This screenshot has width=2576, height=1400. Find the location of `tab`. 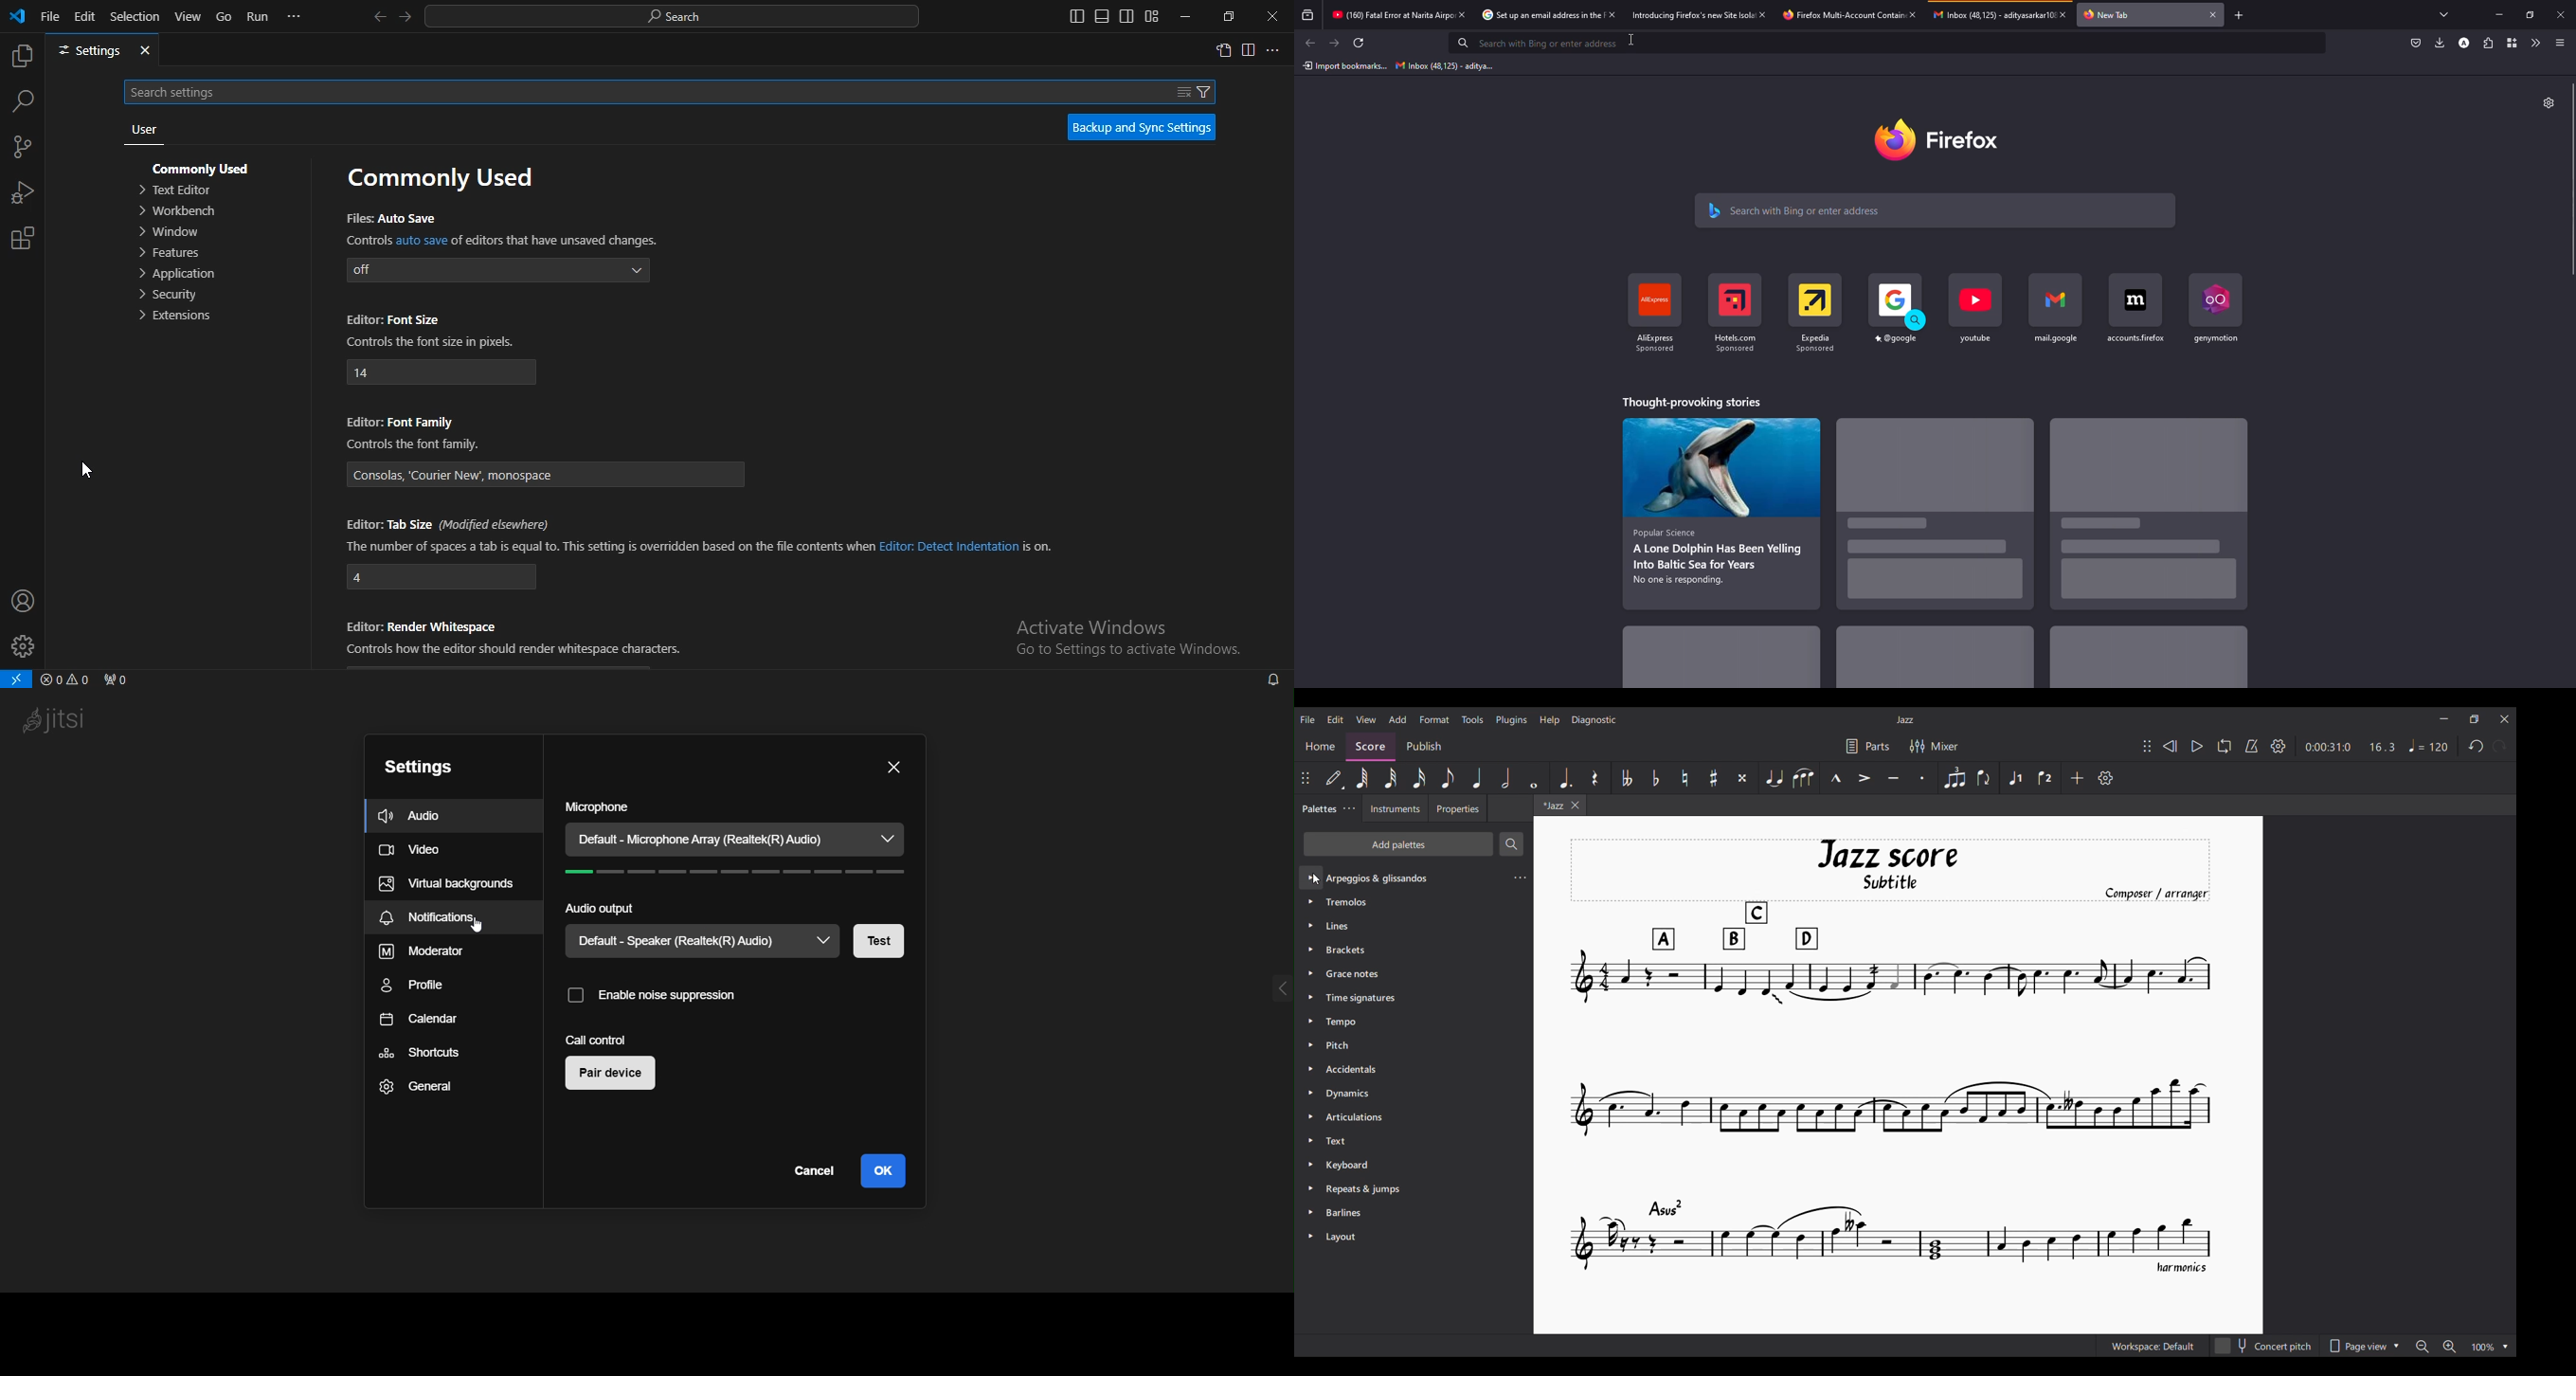

tab is located at coordinates (2108, 15).